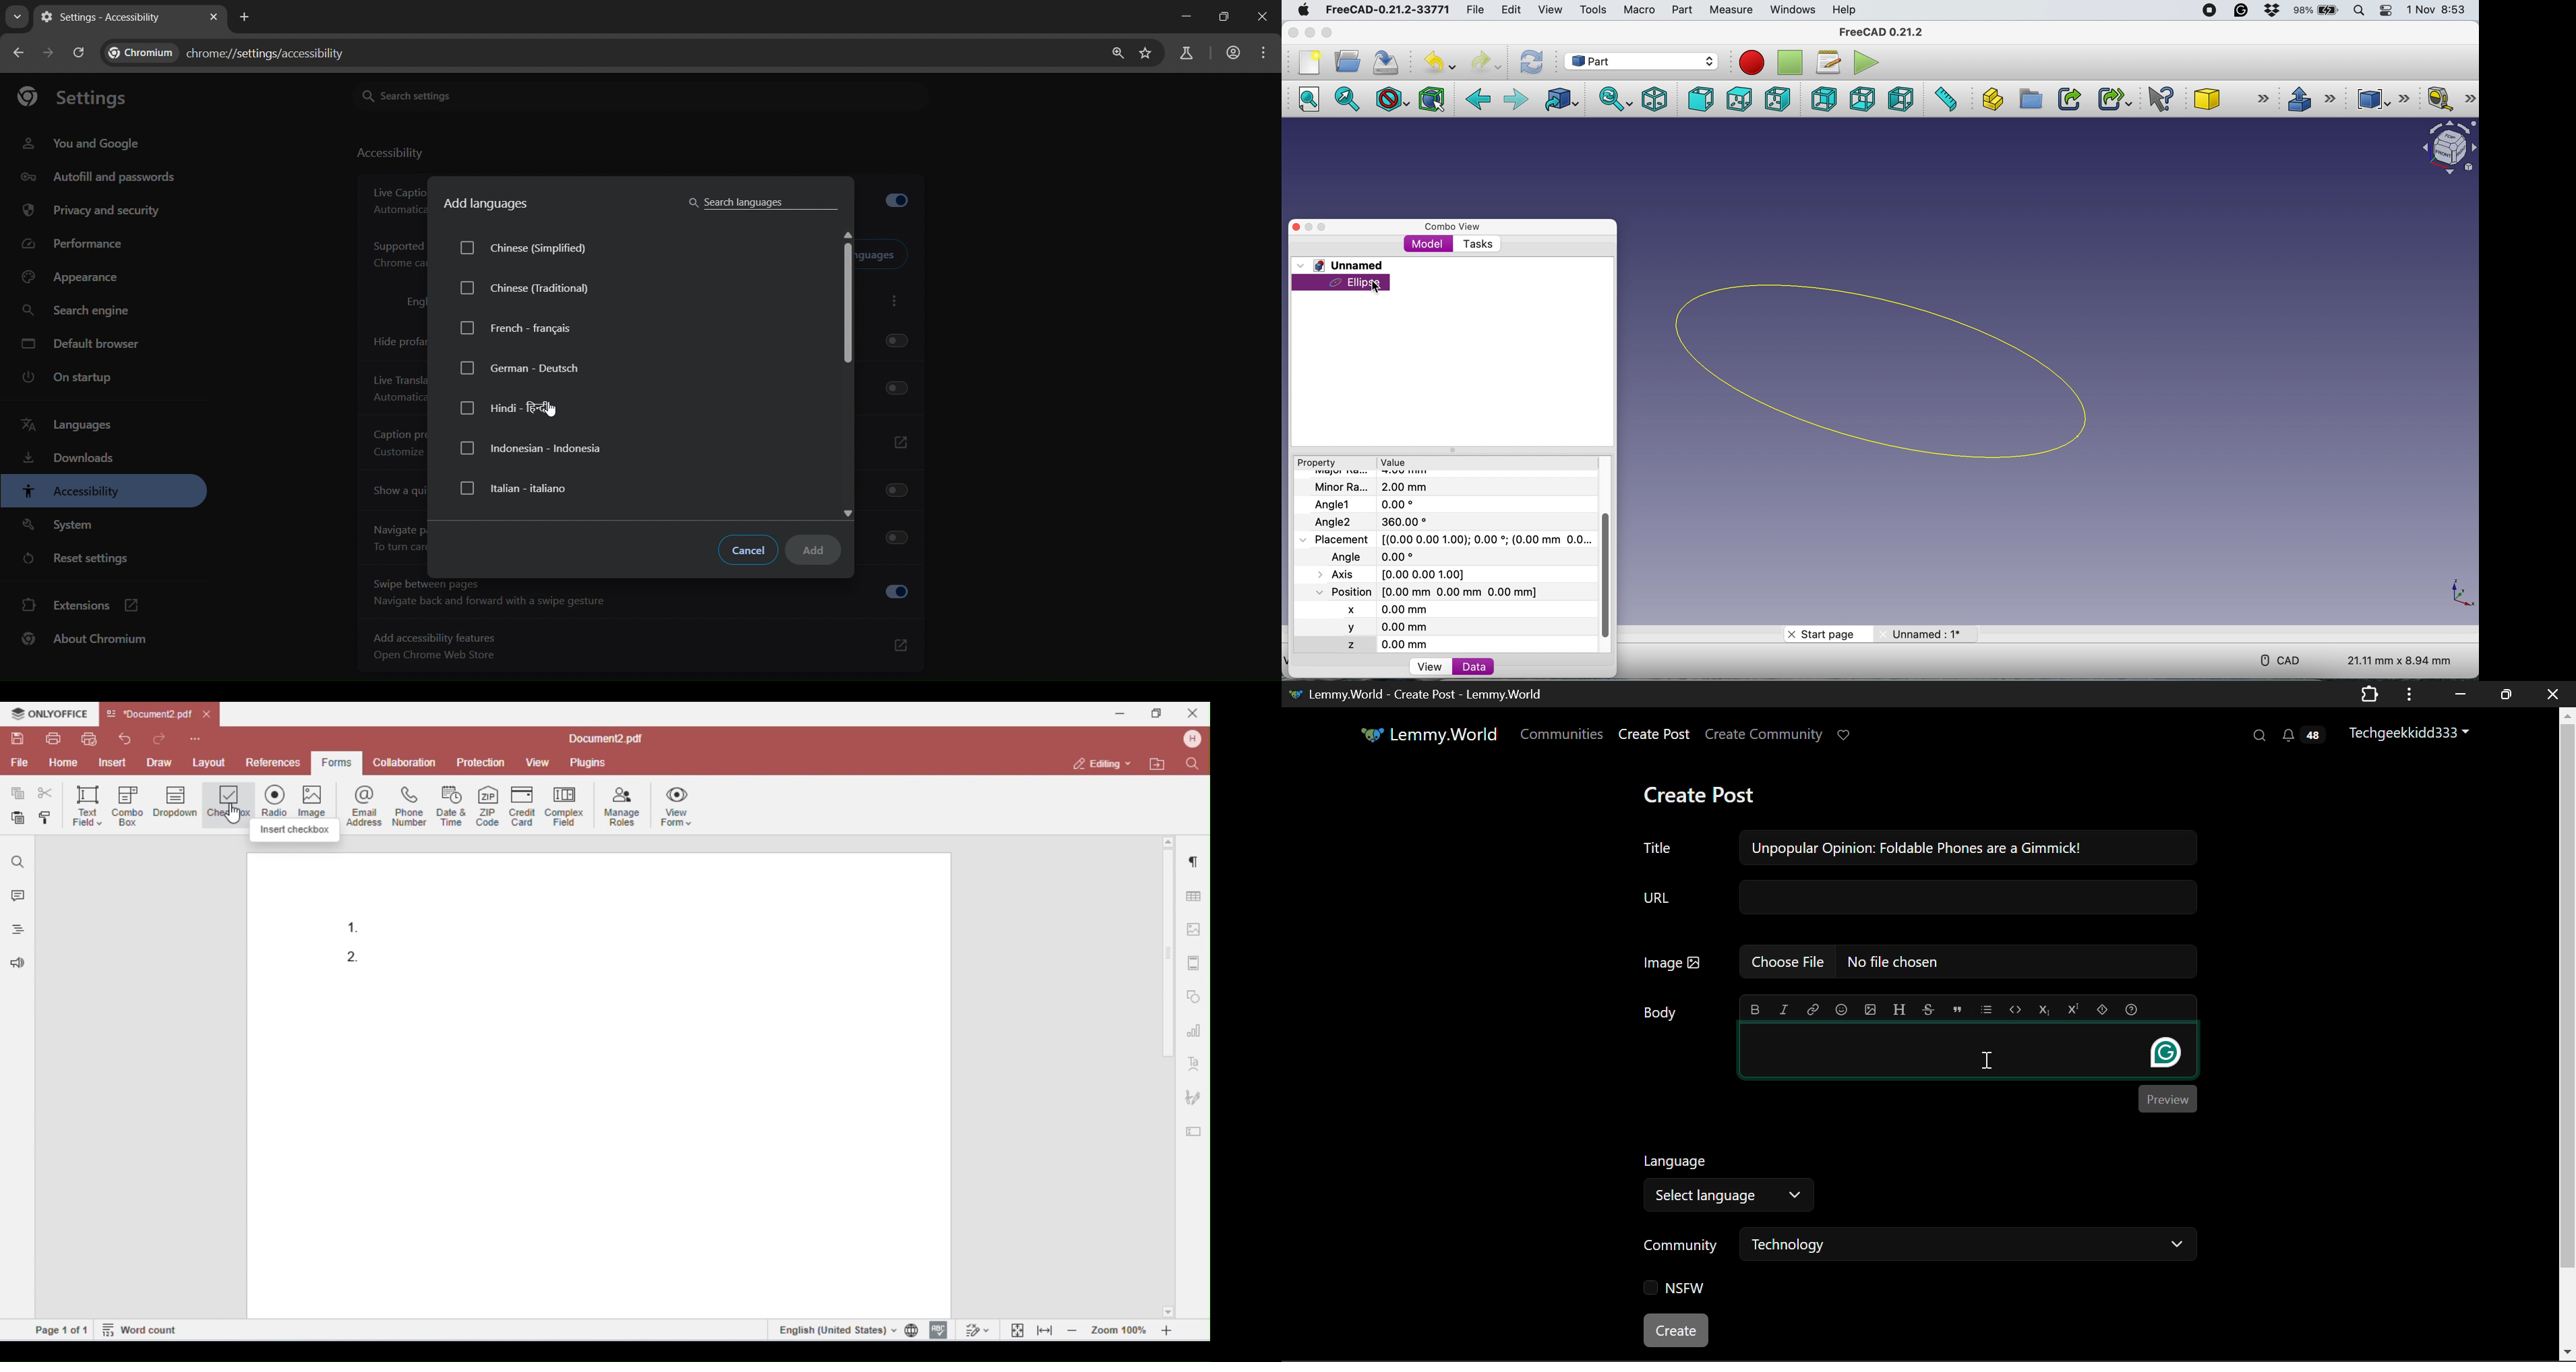 Image resolution: width=2576 pixels, height=1372 pixels. What do you see at coordinates (1434, 667) in the screenshot?
I see `view` at bounding box center [1434, 667].